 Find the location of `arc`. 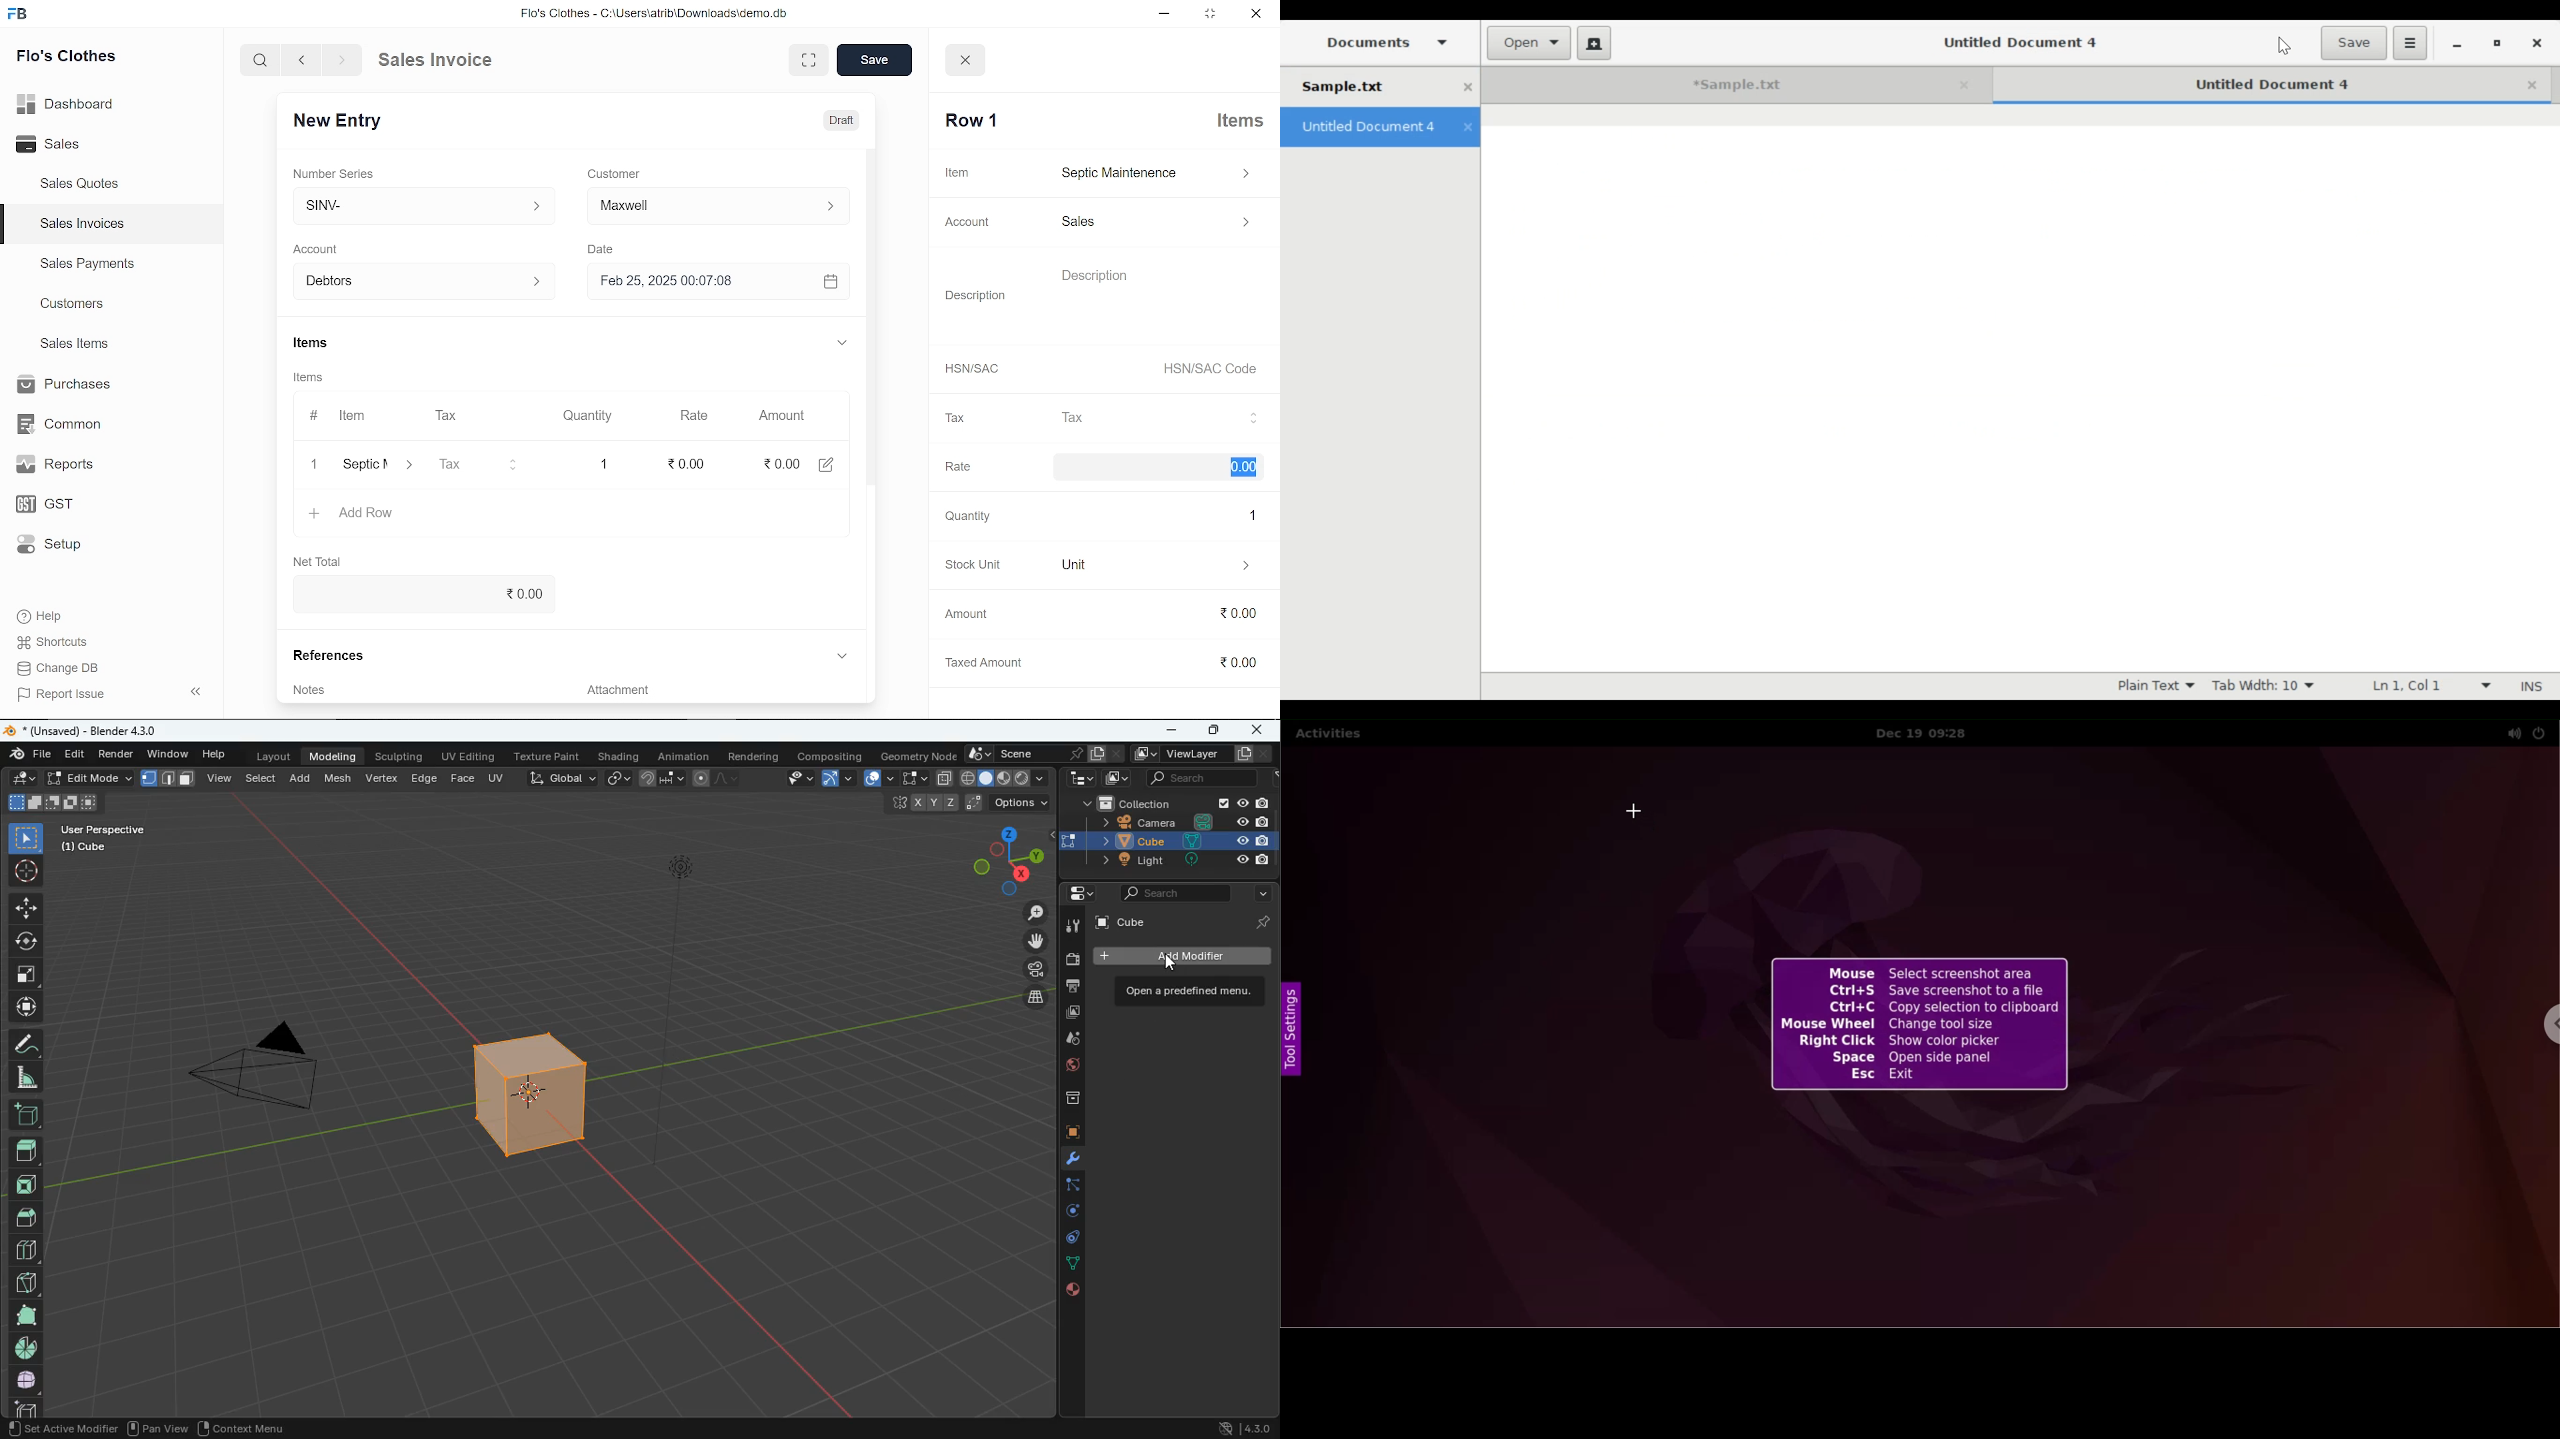

arc is located at coordinates (836, 778).